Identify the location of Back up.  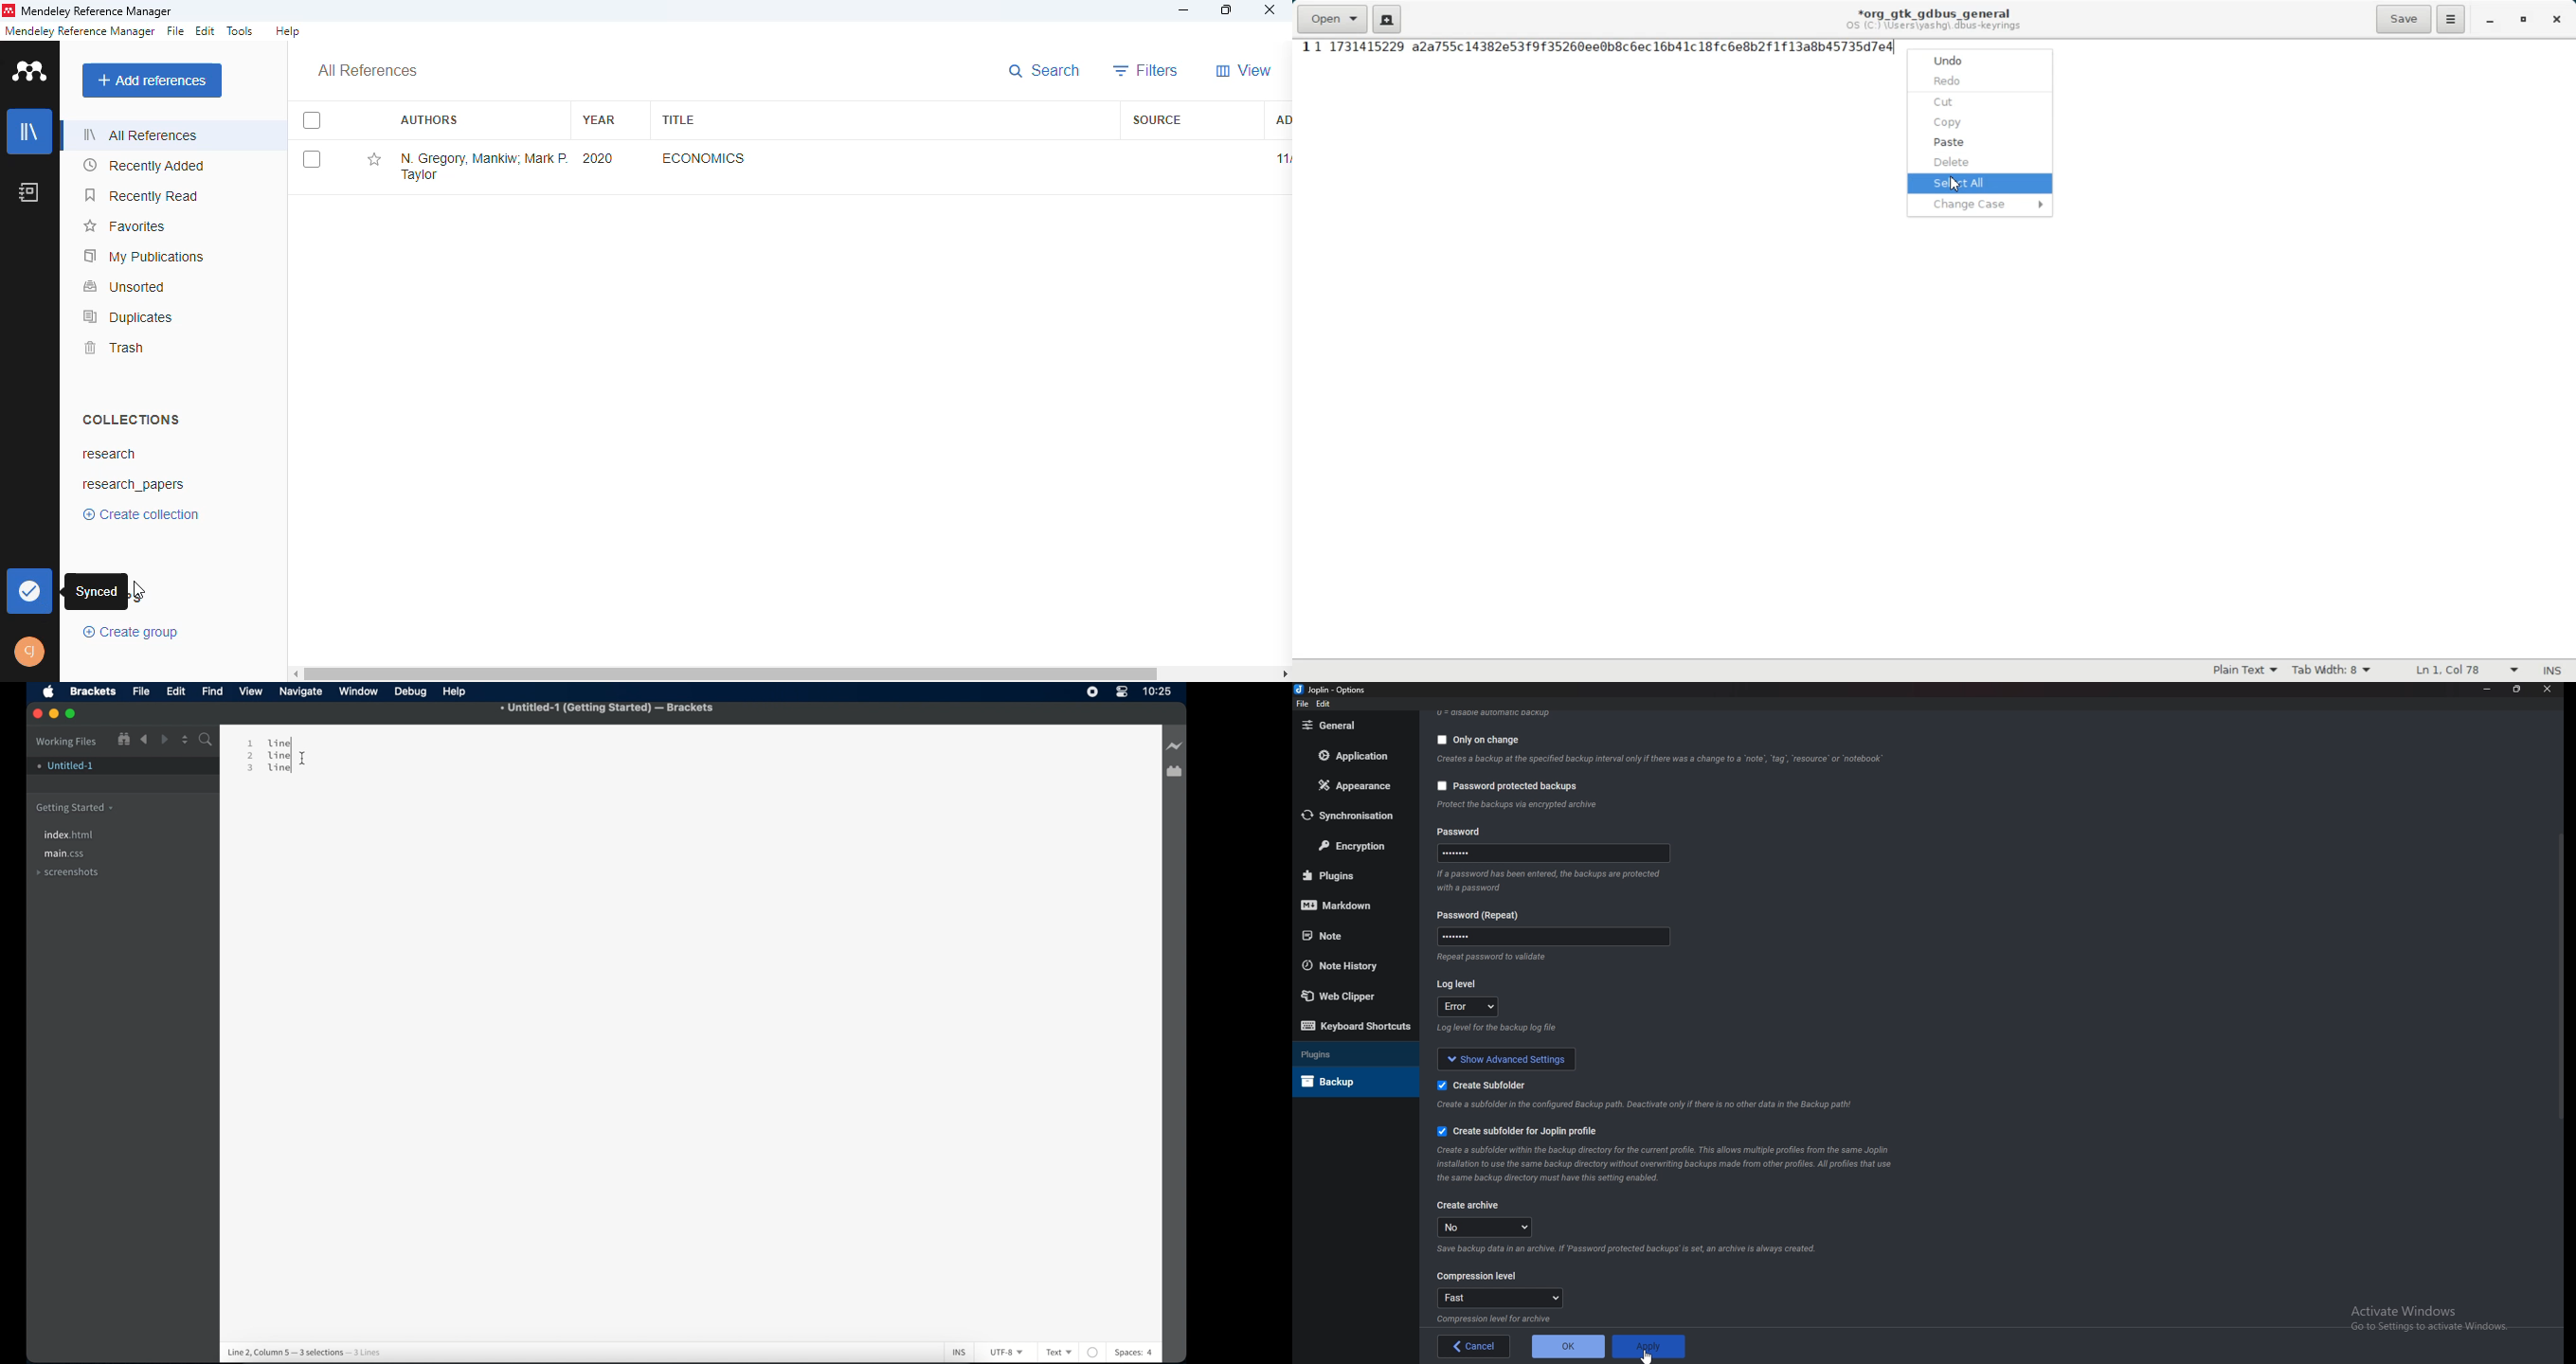
(1341, 1081).